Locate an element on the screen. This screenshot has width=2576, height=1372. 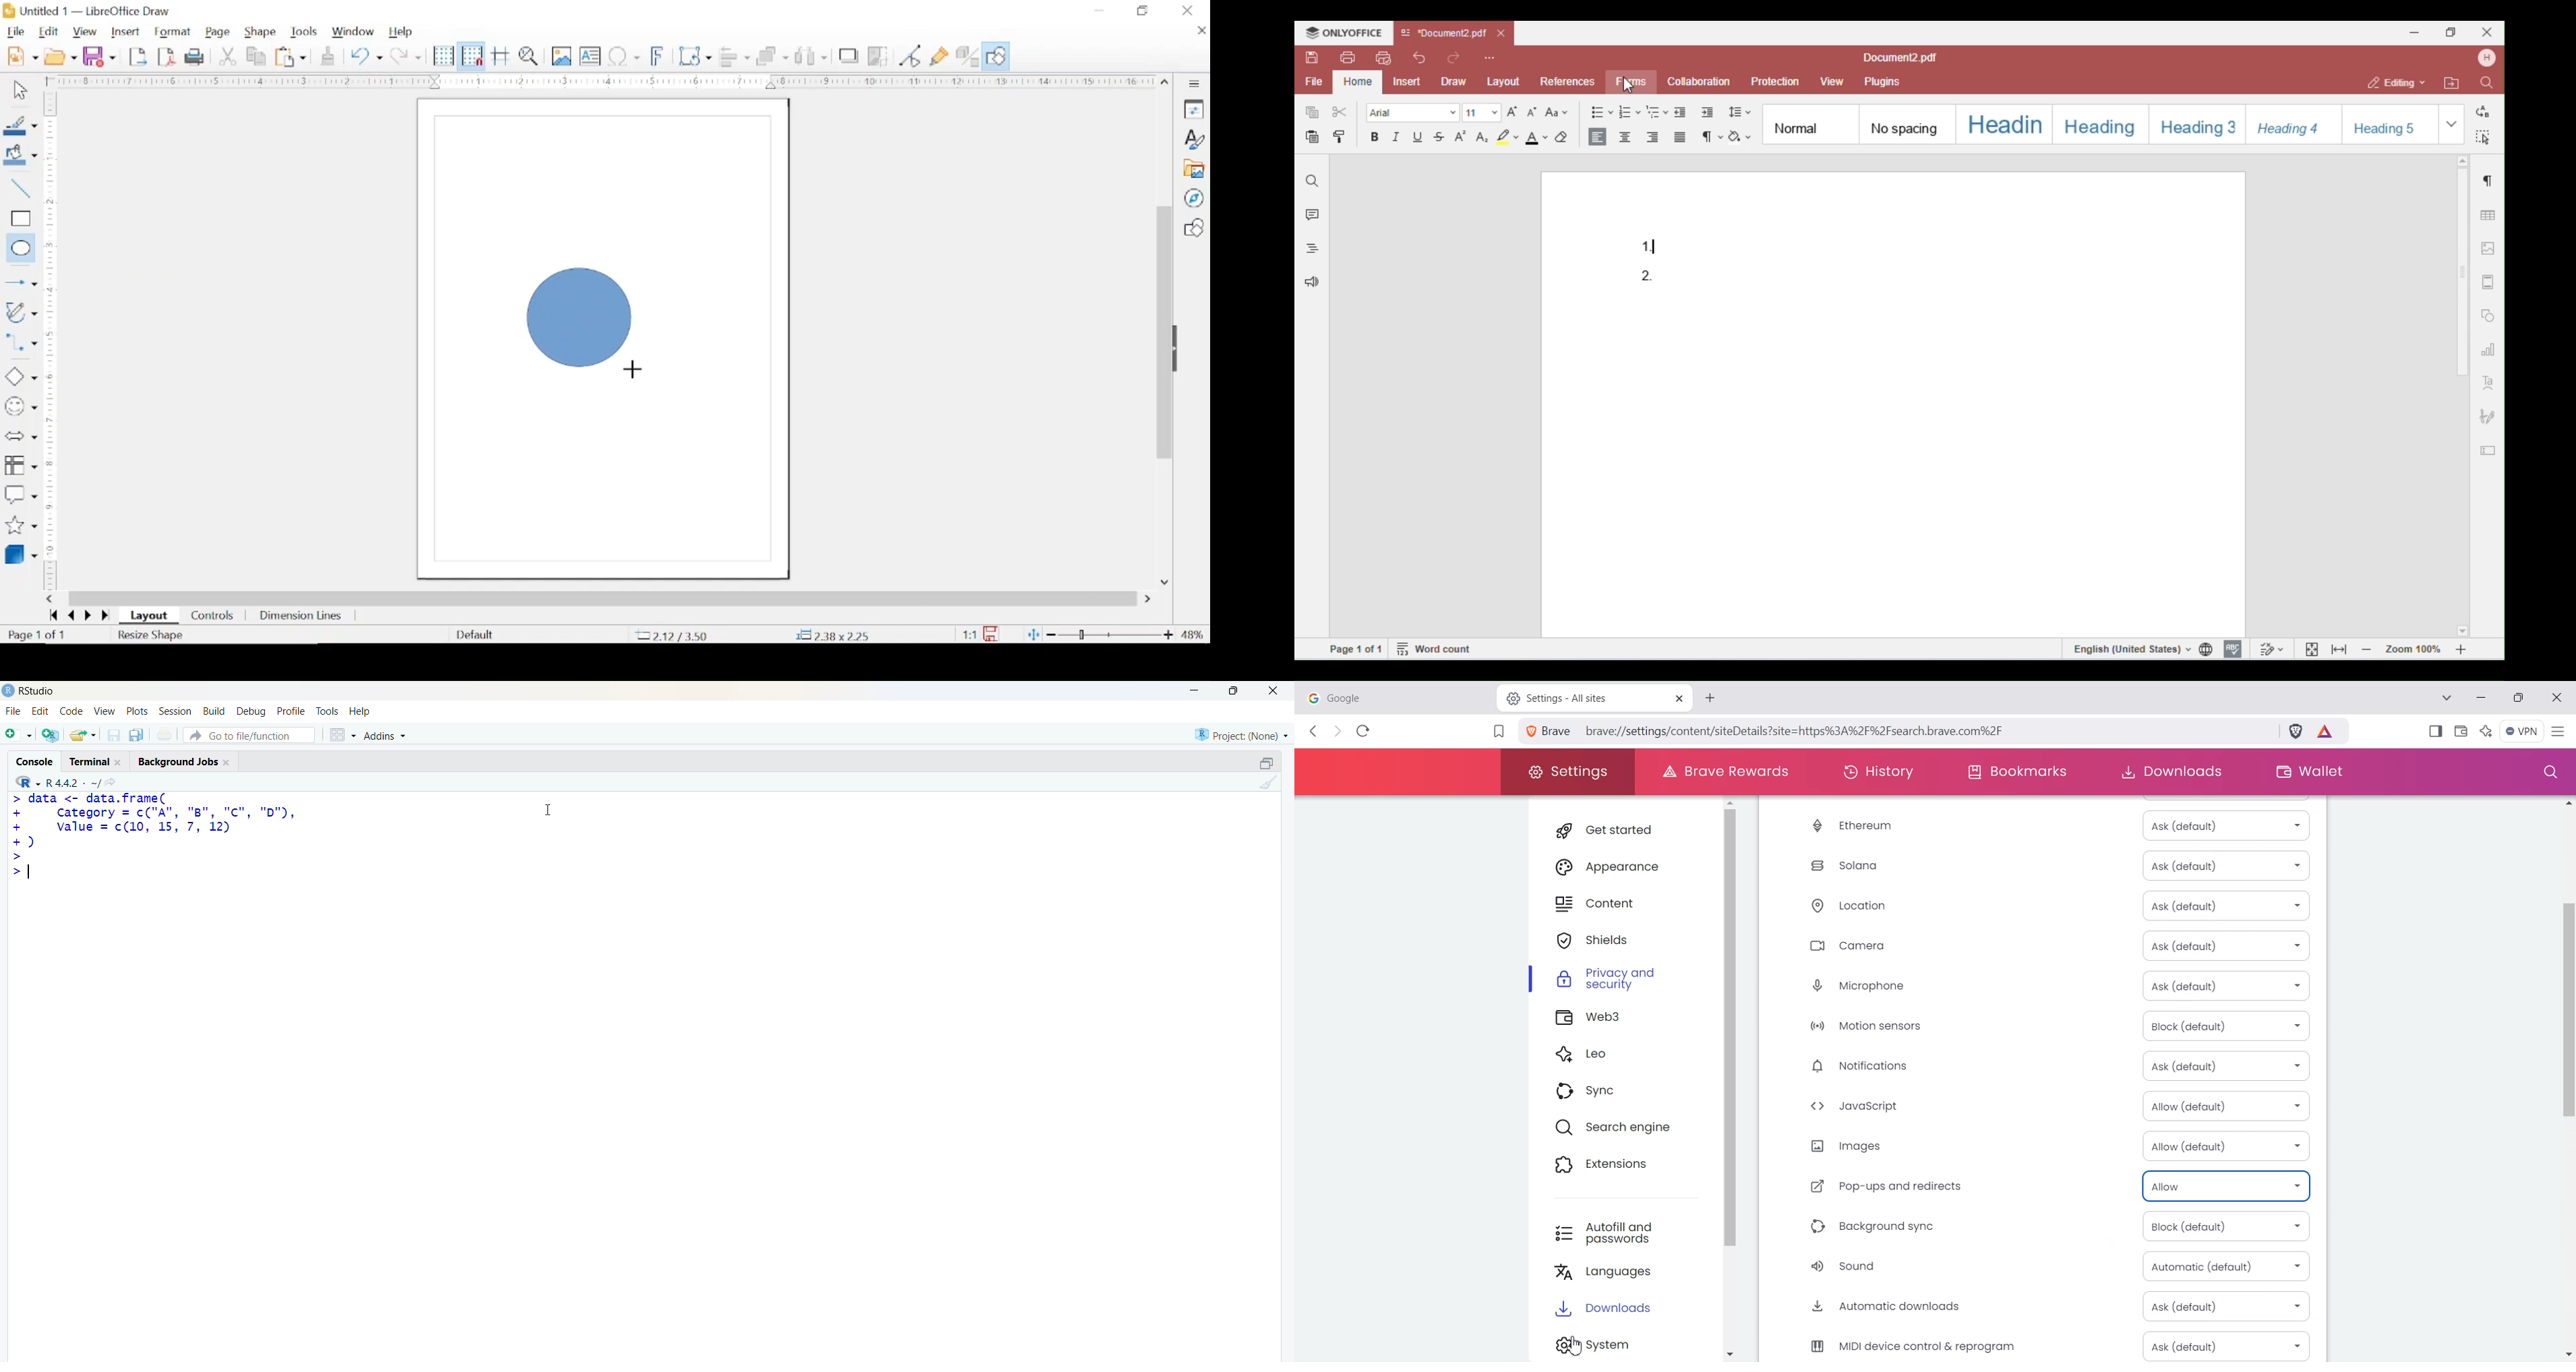
Session is located at coordinates (175, 711).